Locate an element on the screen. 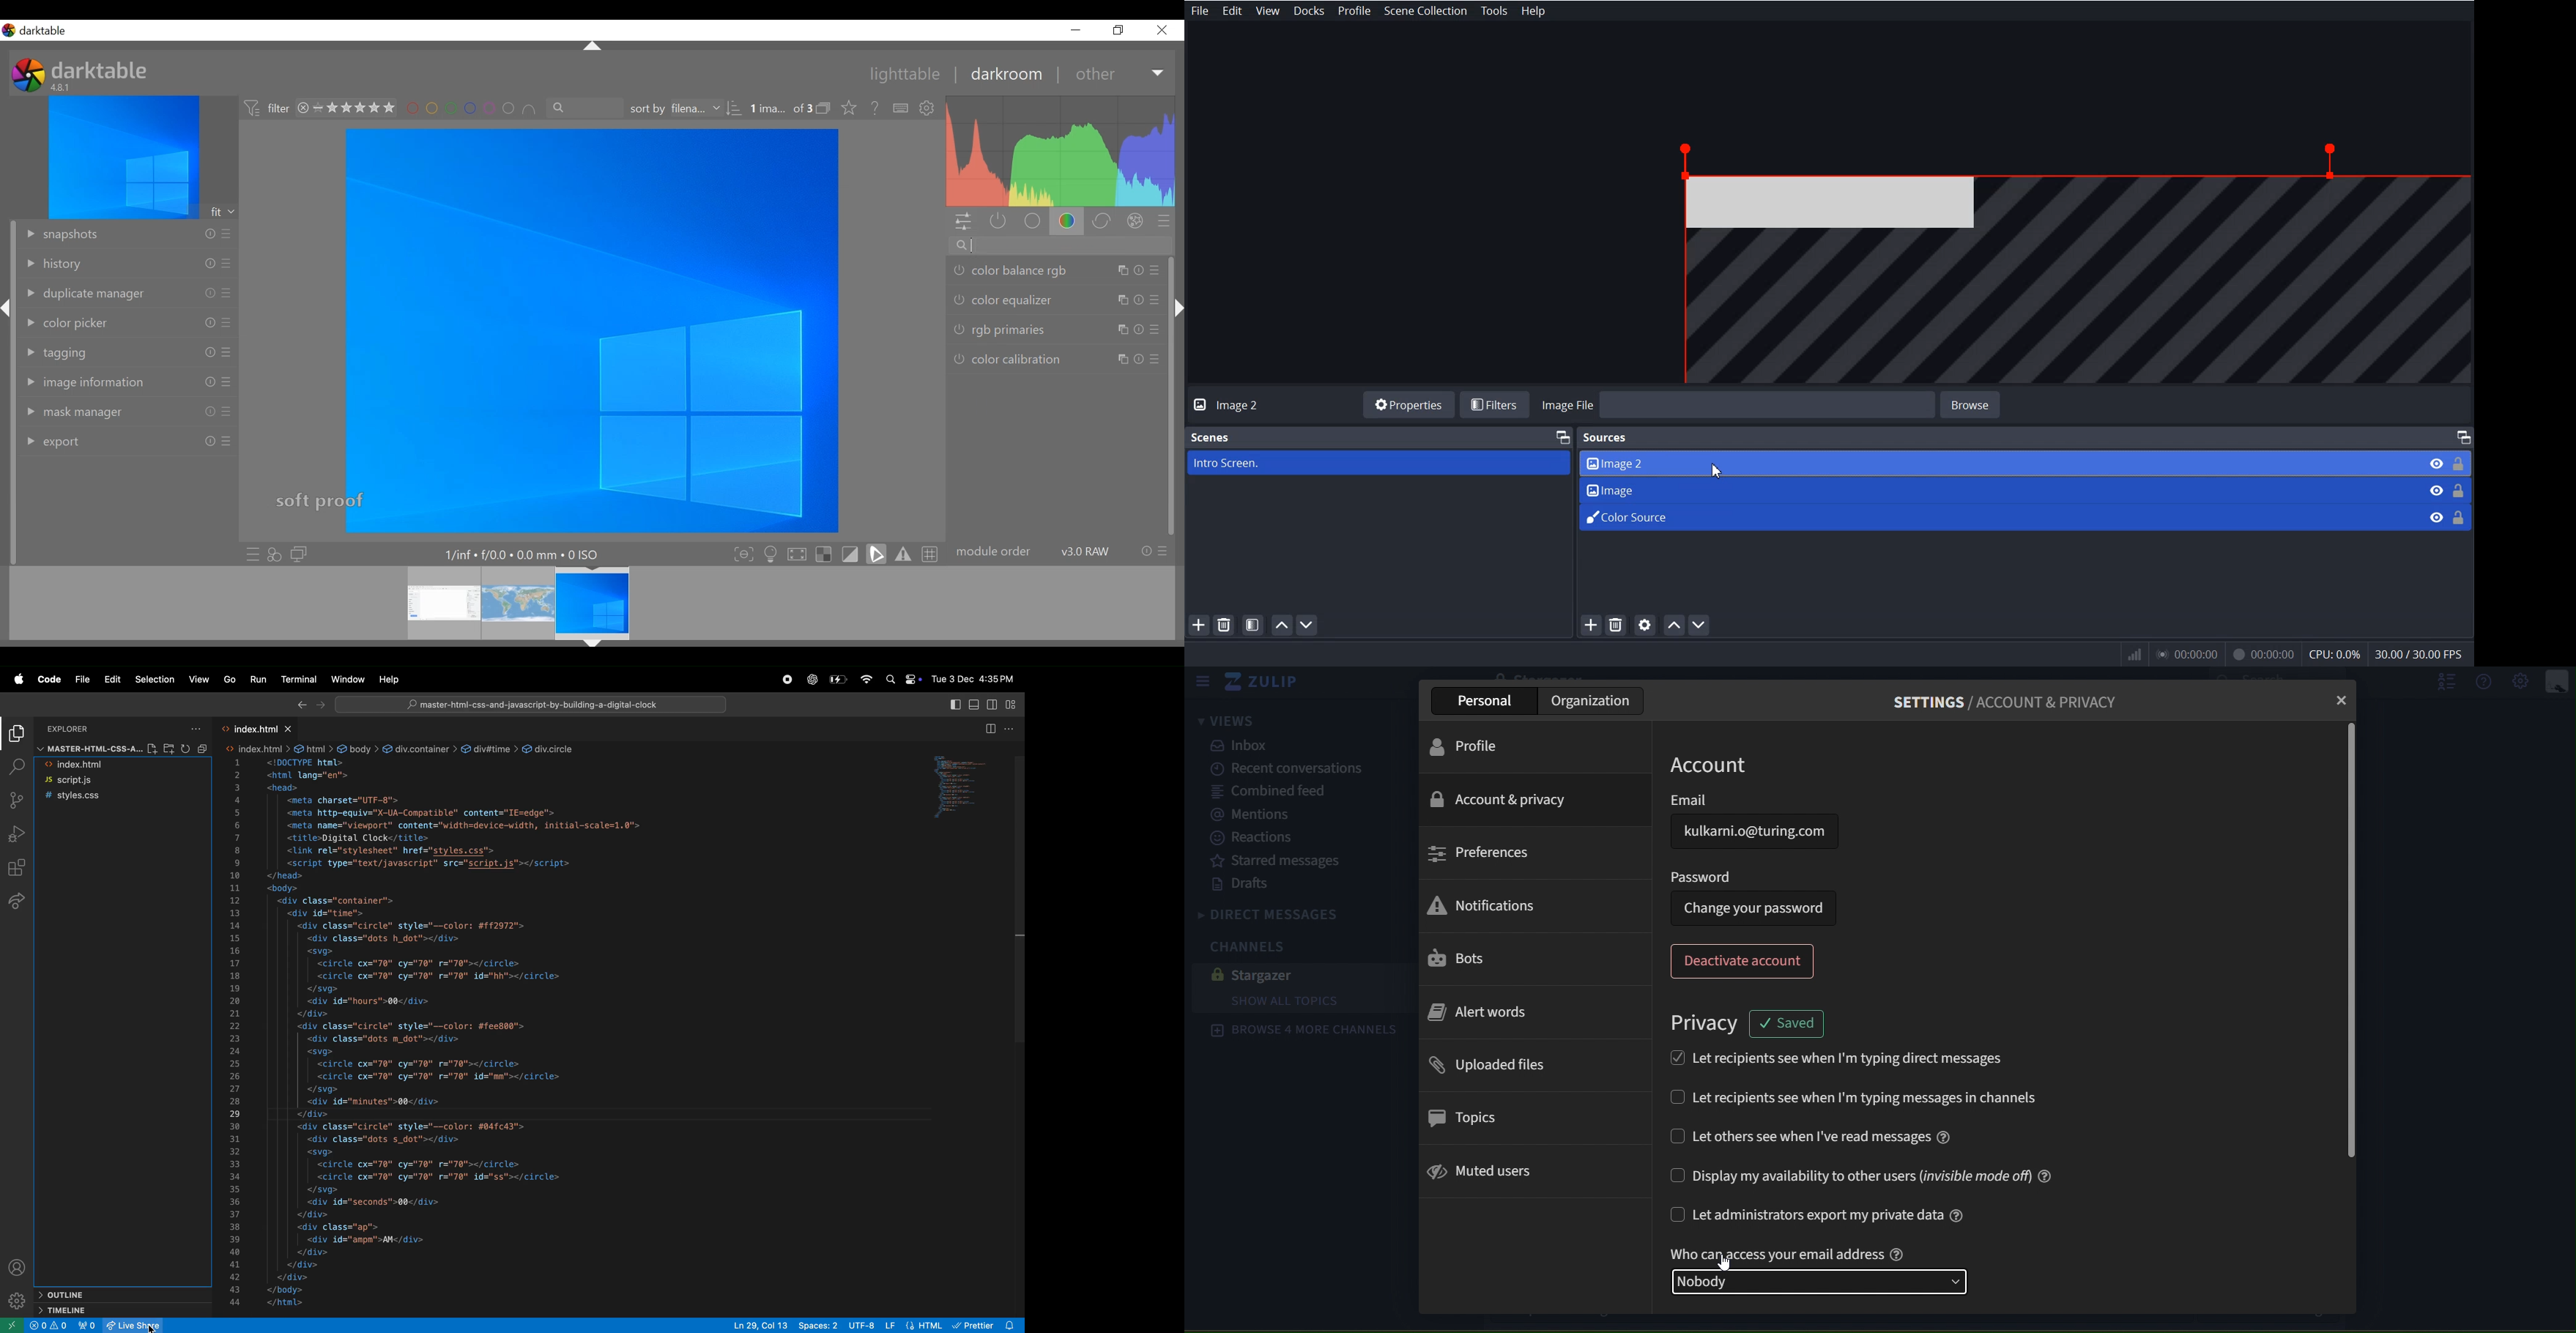 The height and width of the screenshot is (1344, 2576). Add Scene is located at coordinates (1199, 625).